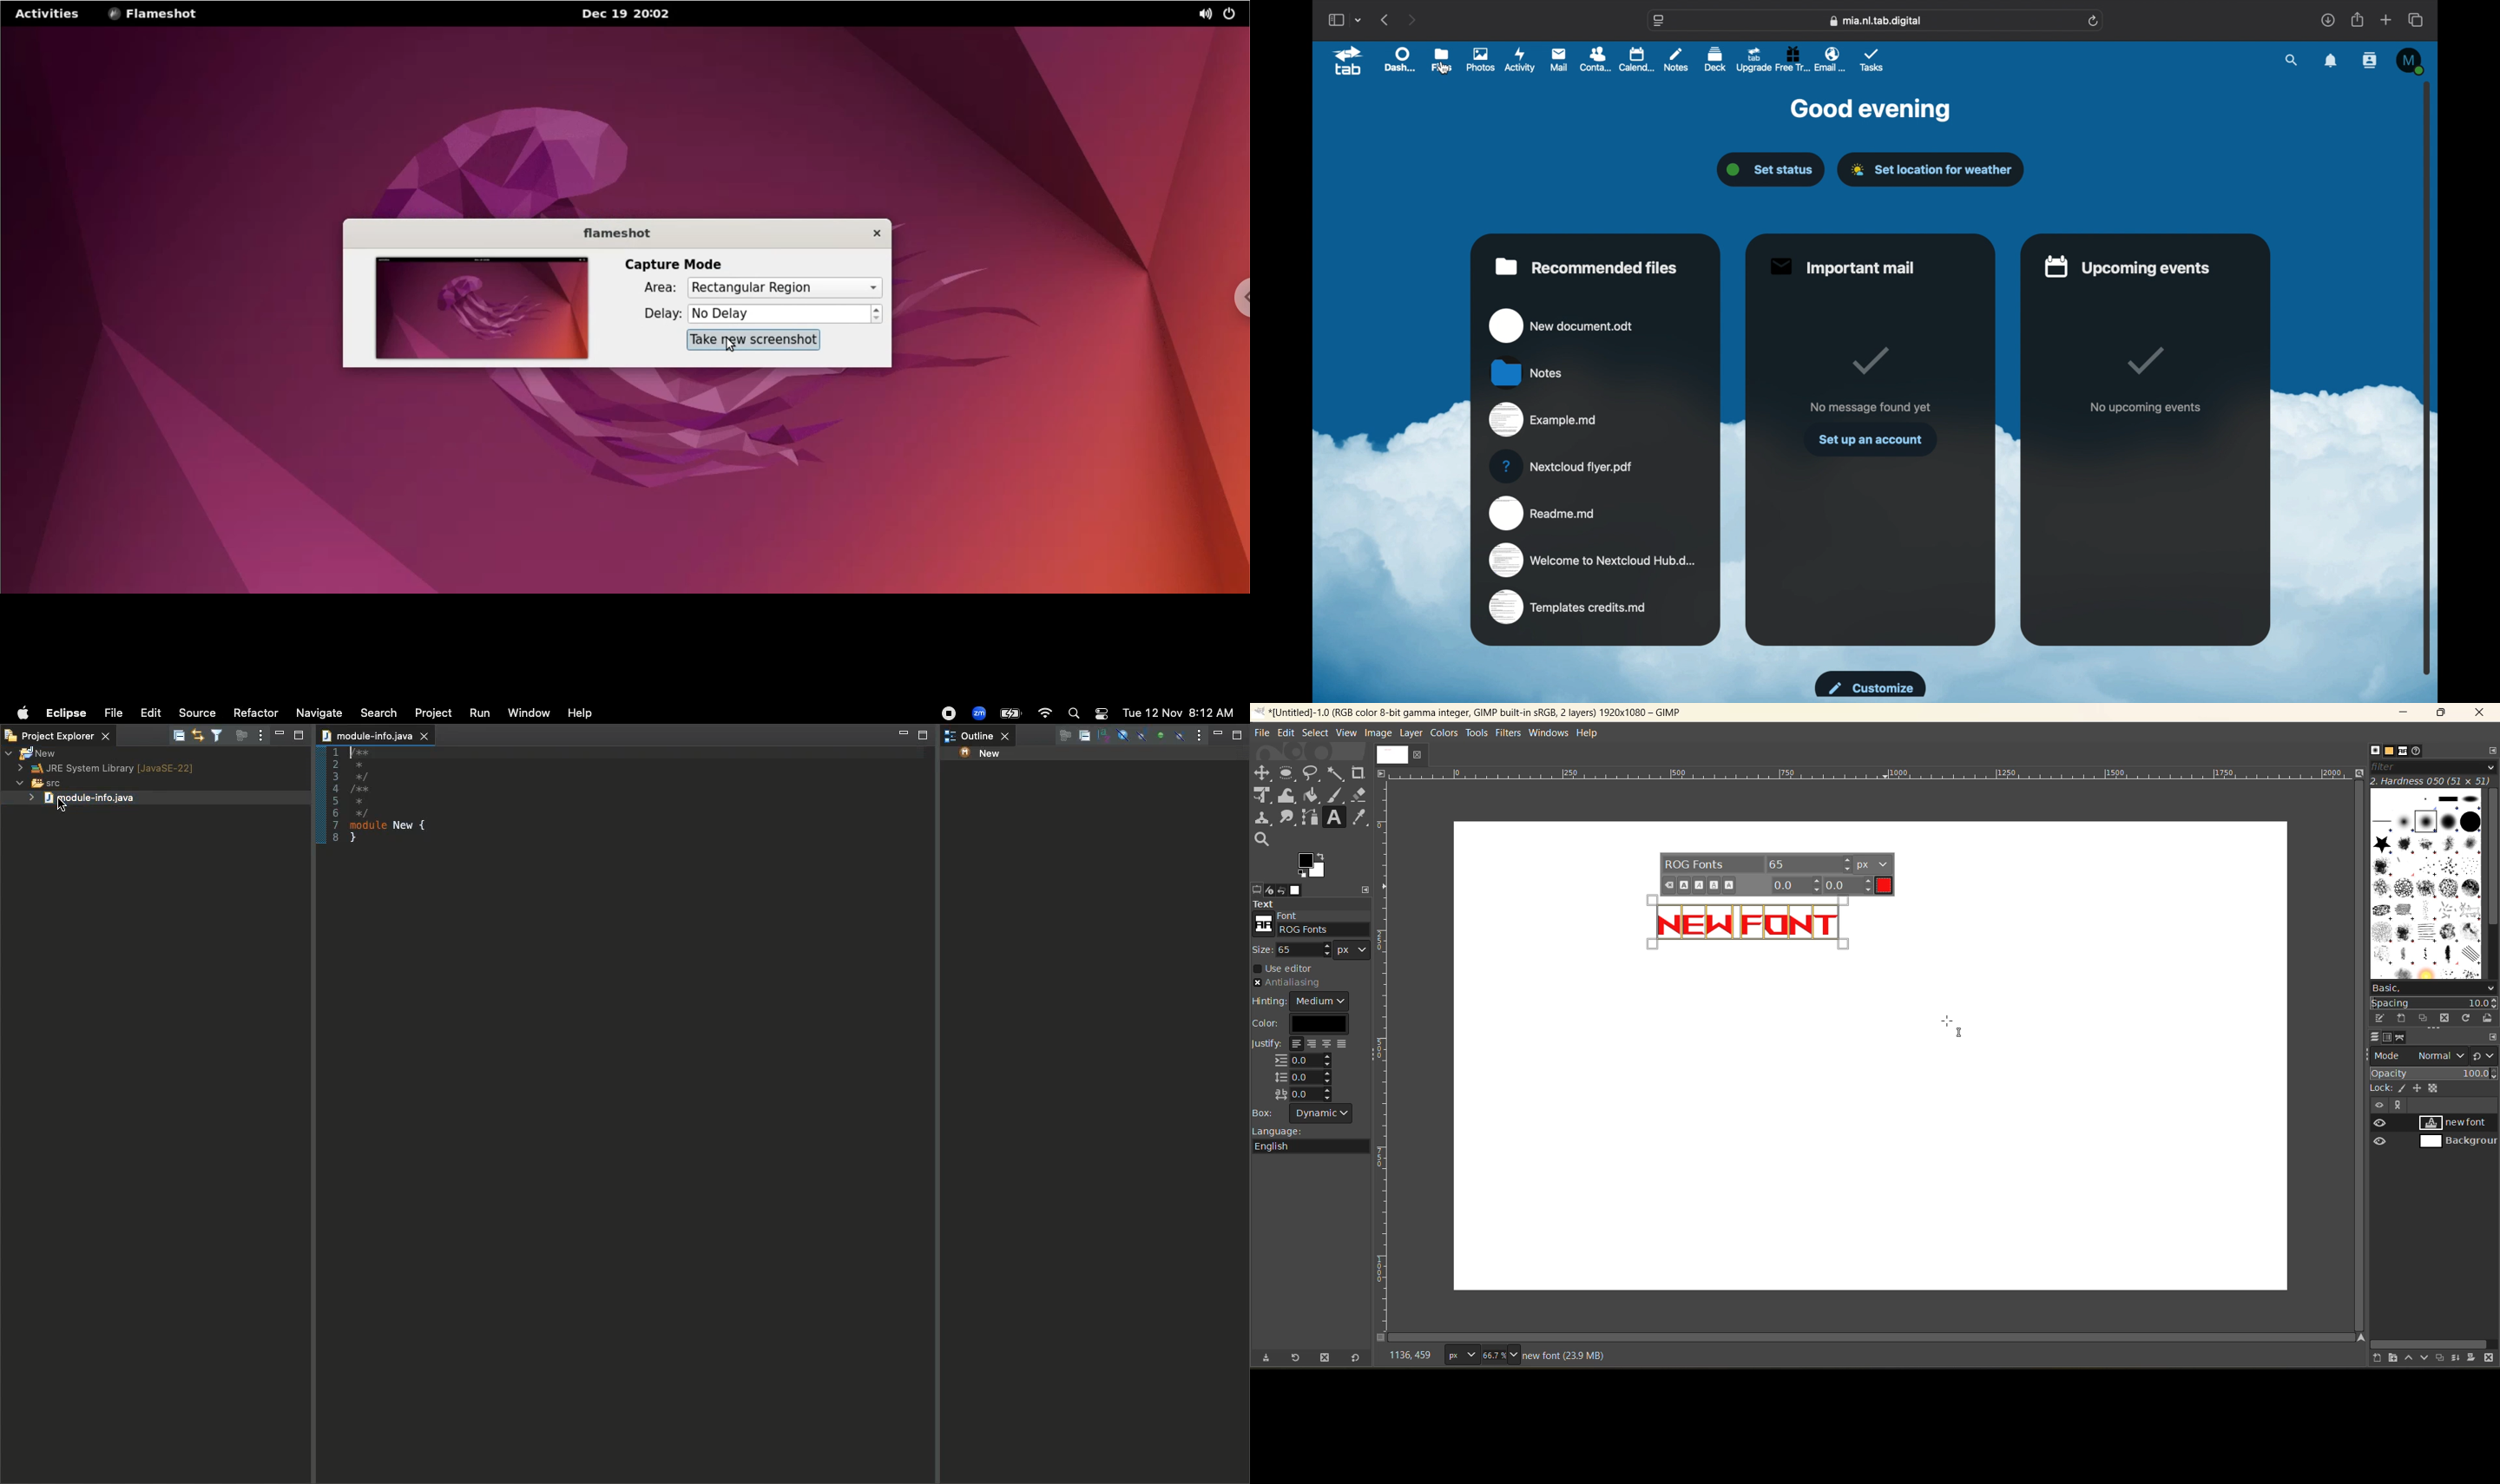  What do you see at coordinates (1770, 170) in the screenshot?
I see `set status` at bounding box center [1770, 170].